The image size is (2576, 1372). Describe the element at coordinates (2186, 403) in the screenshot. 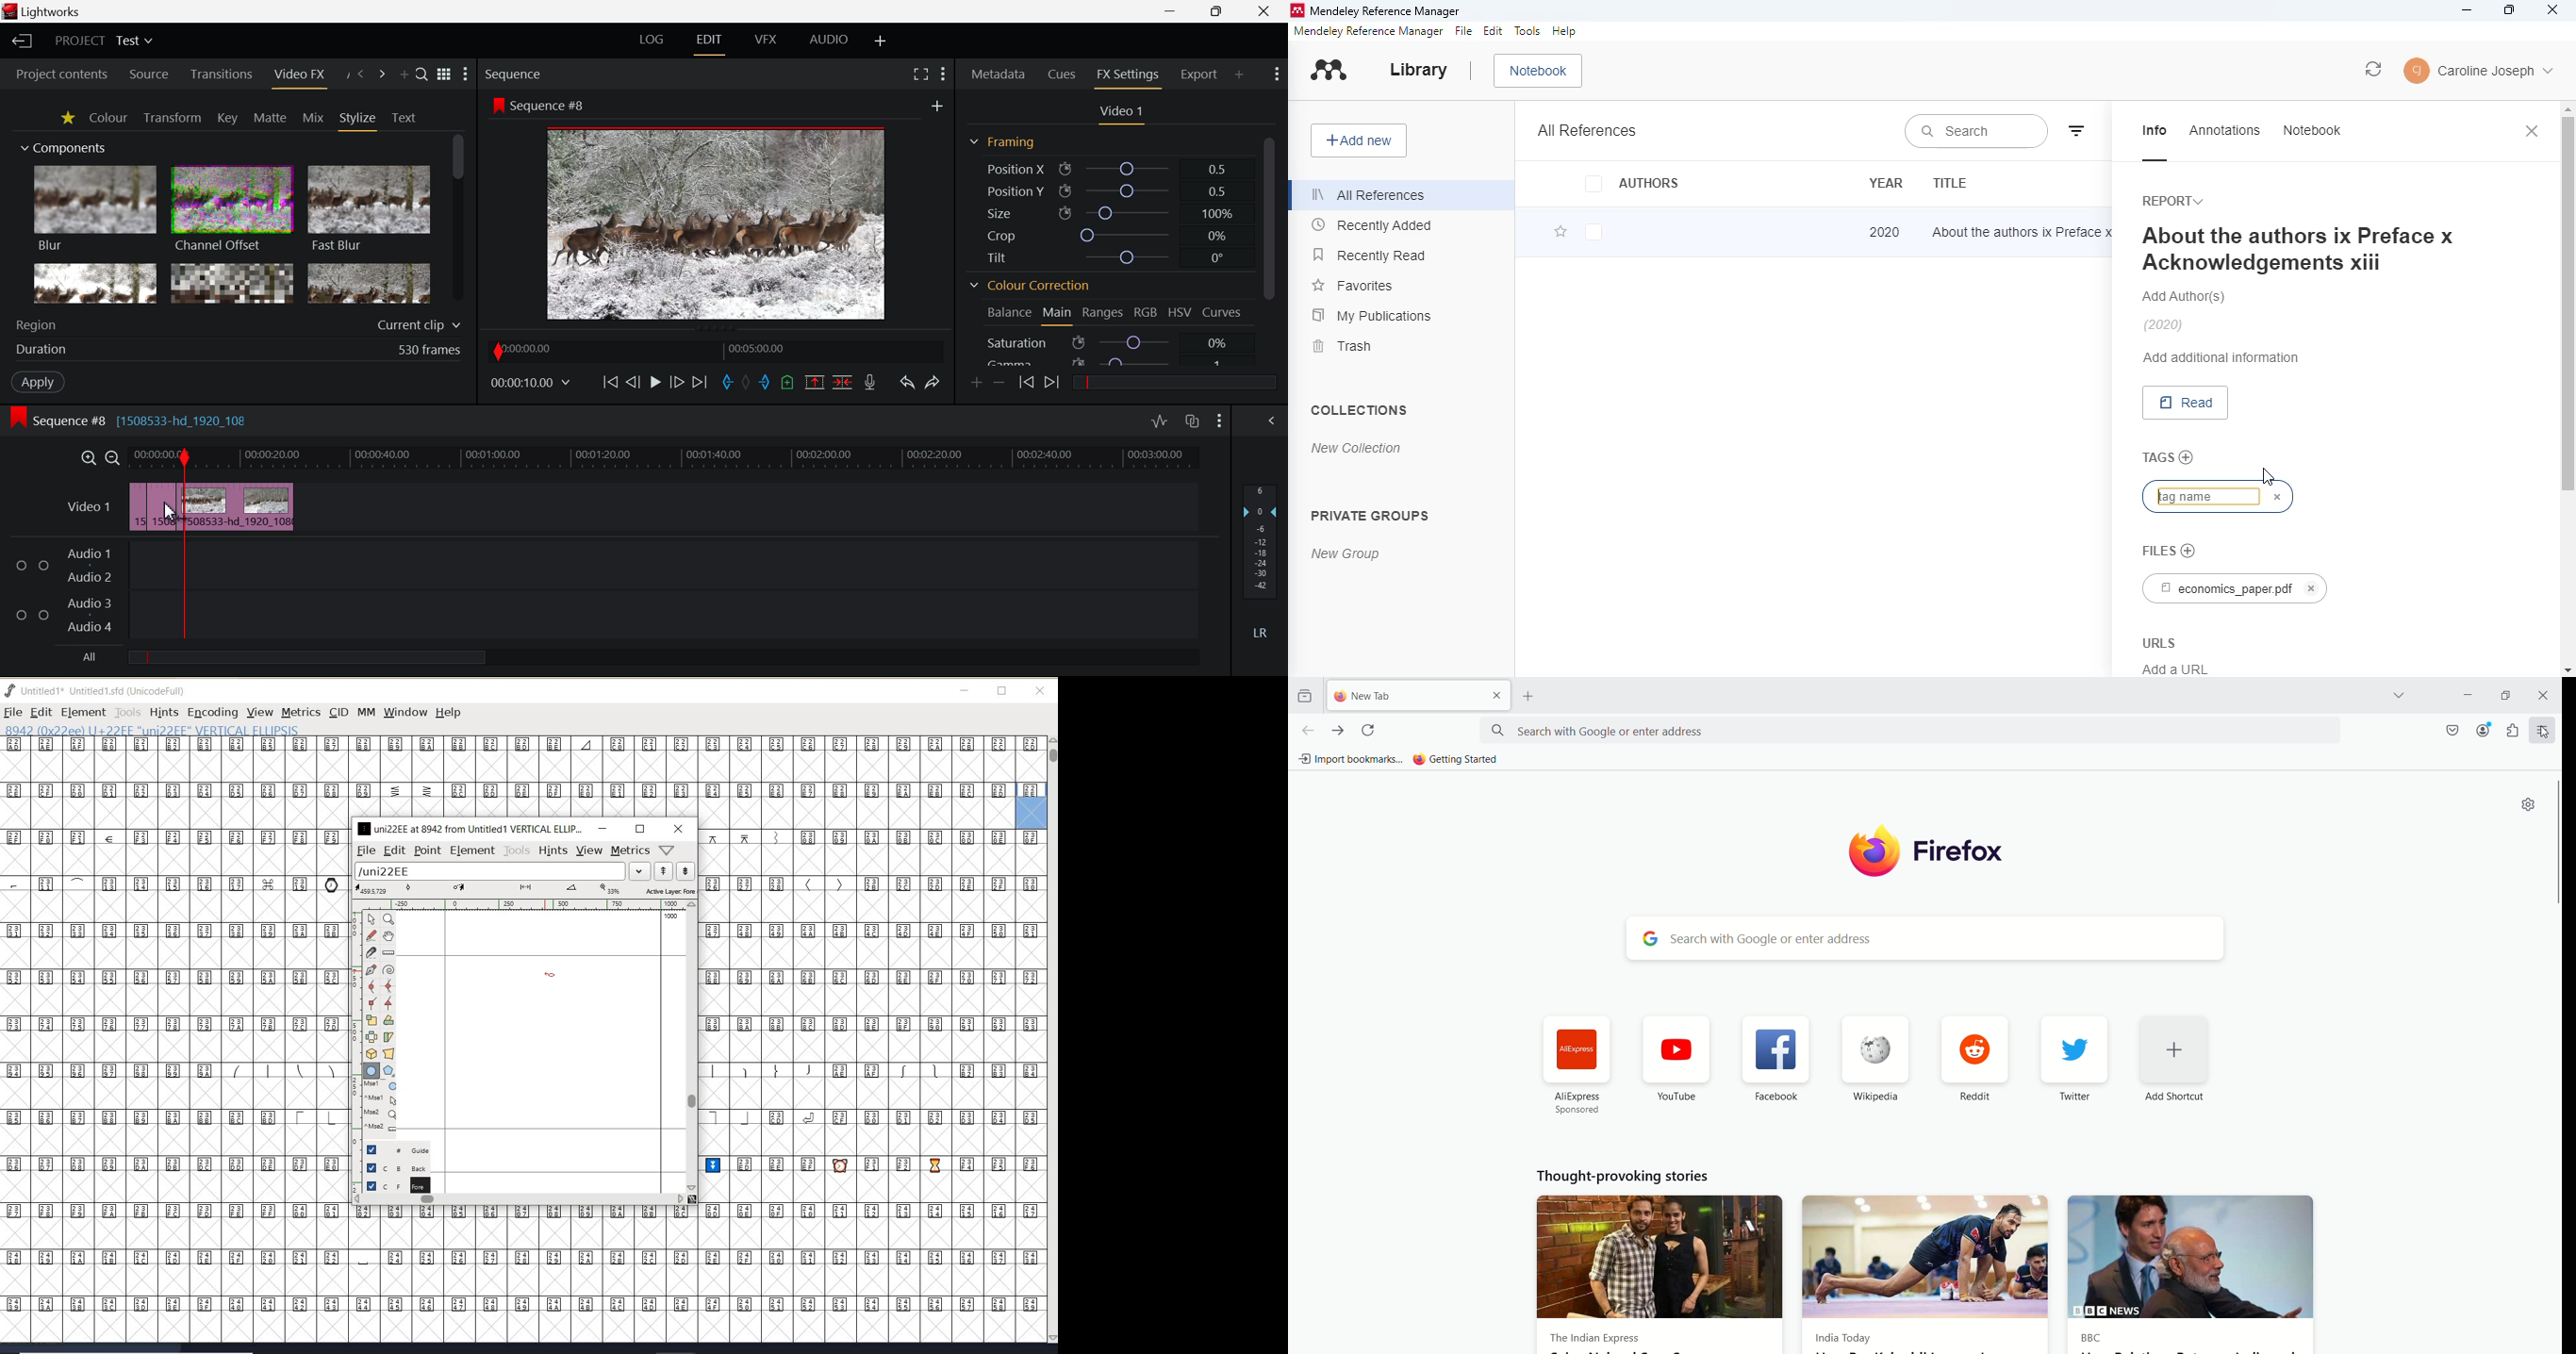

I see `read` at that location.